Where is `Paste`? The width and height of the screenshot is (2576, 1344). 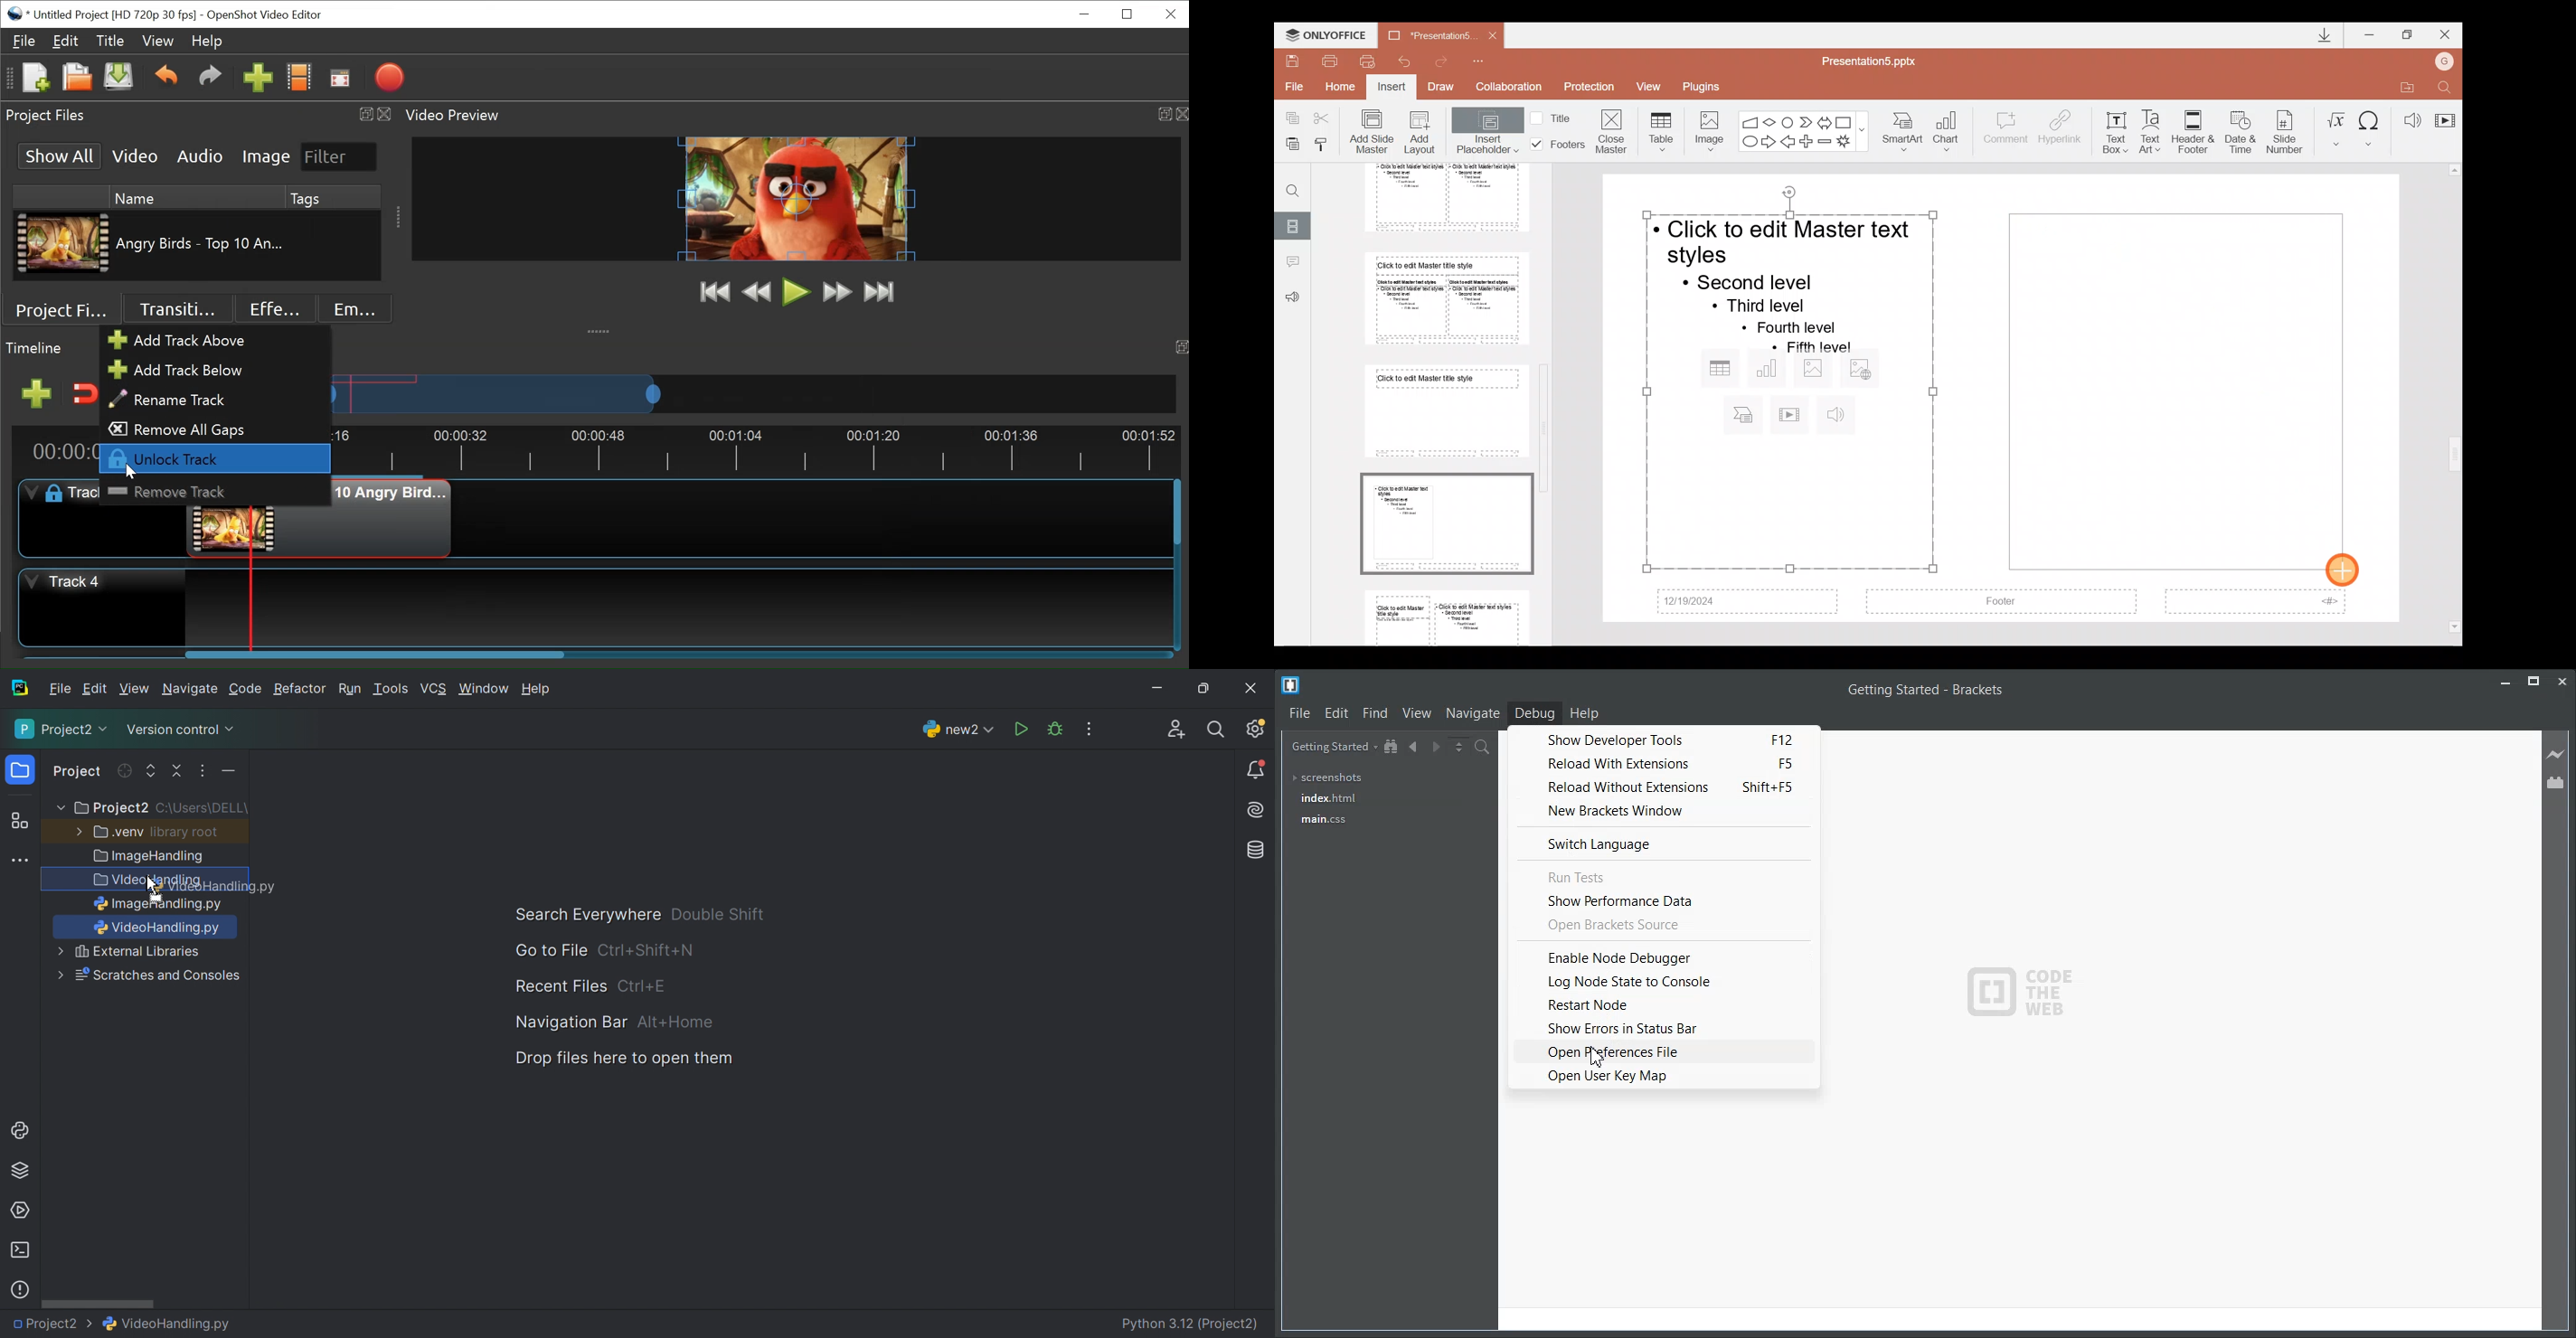 Paste is located at coordinates (1292, 146).